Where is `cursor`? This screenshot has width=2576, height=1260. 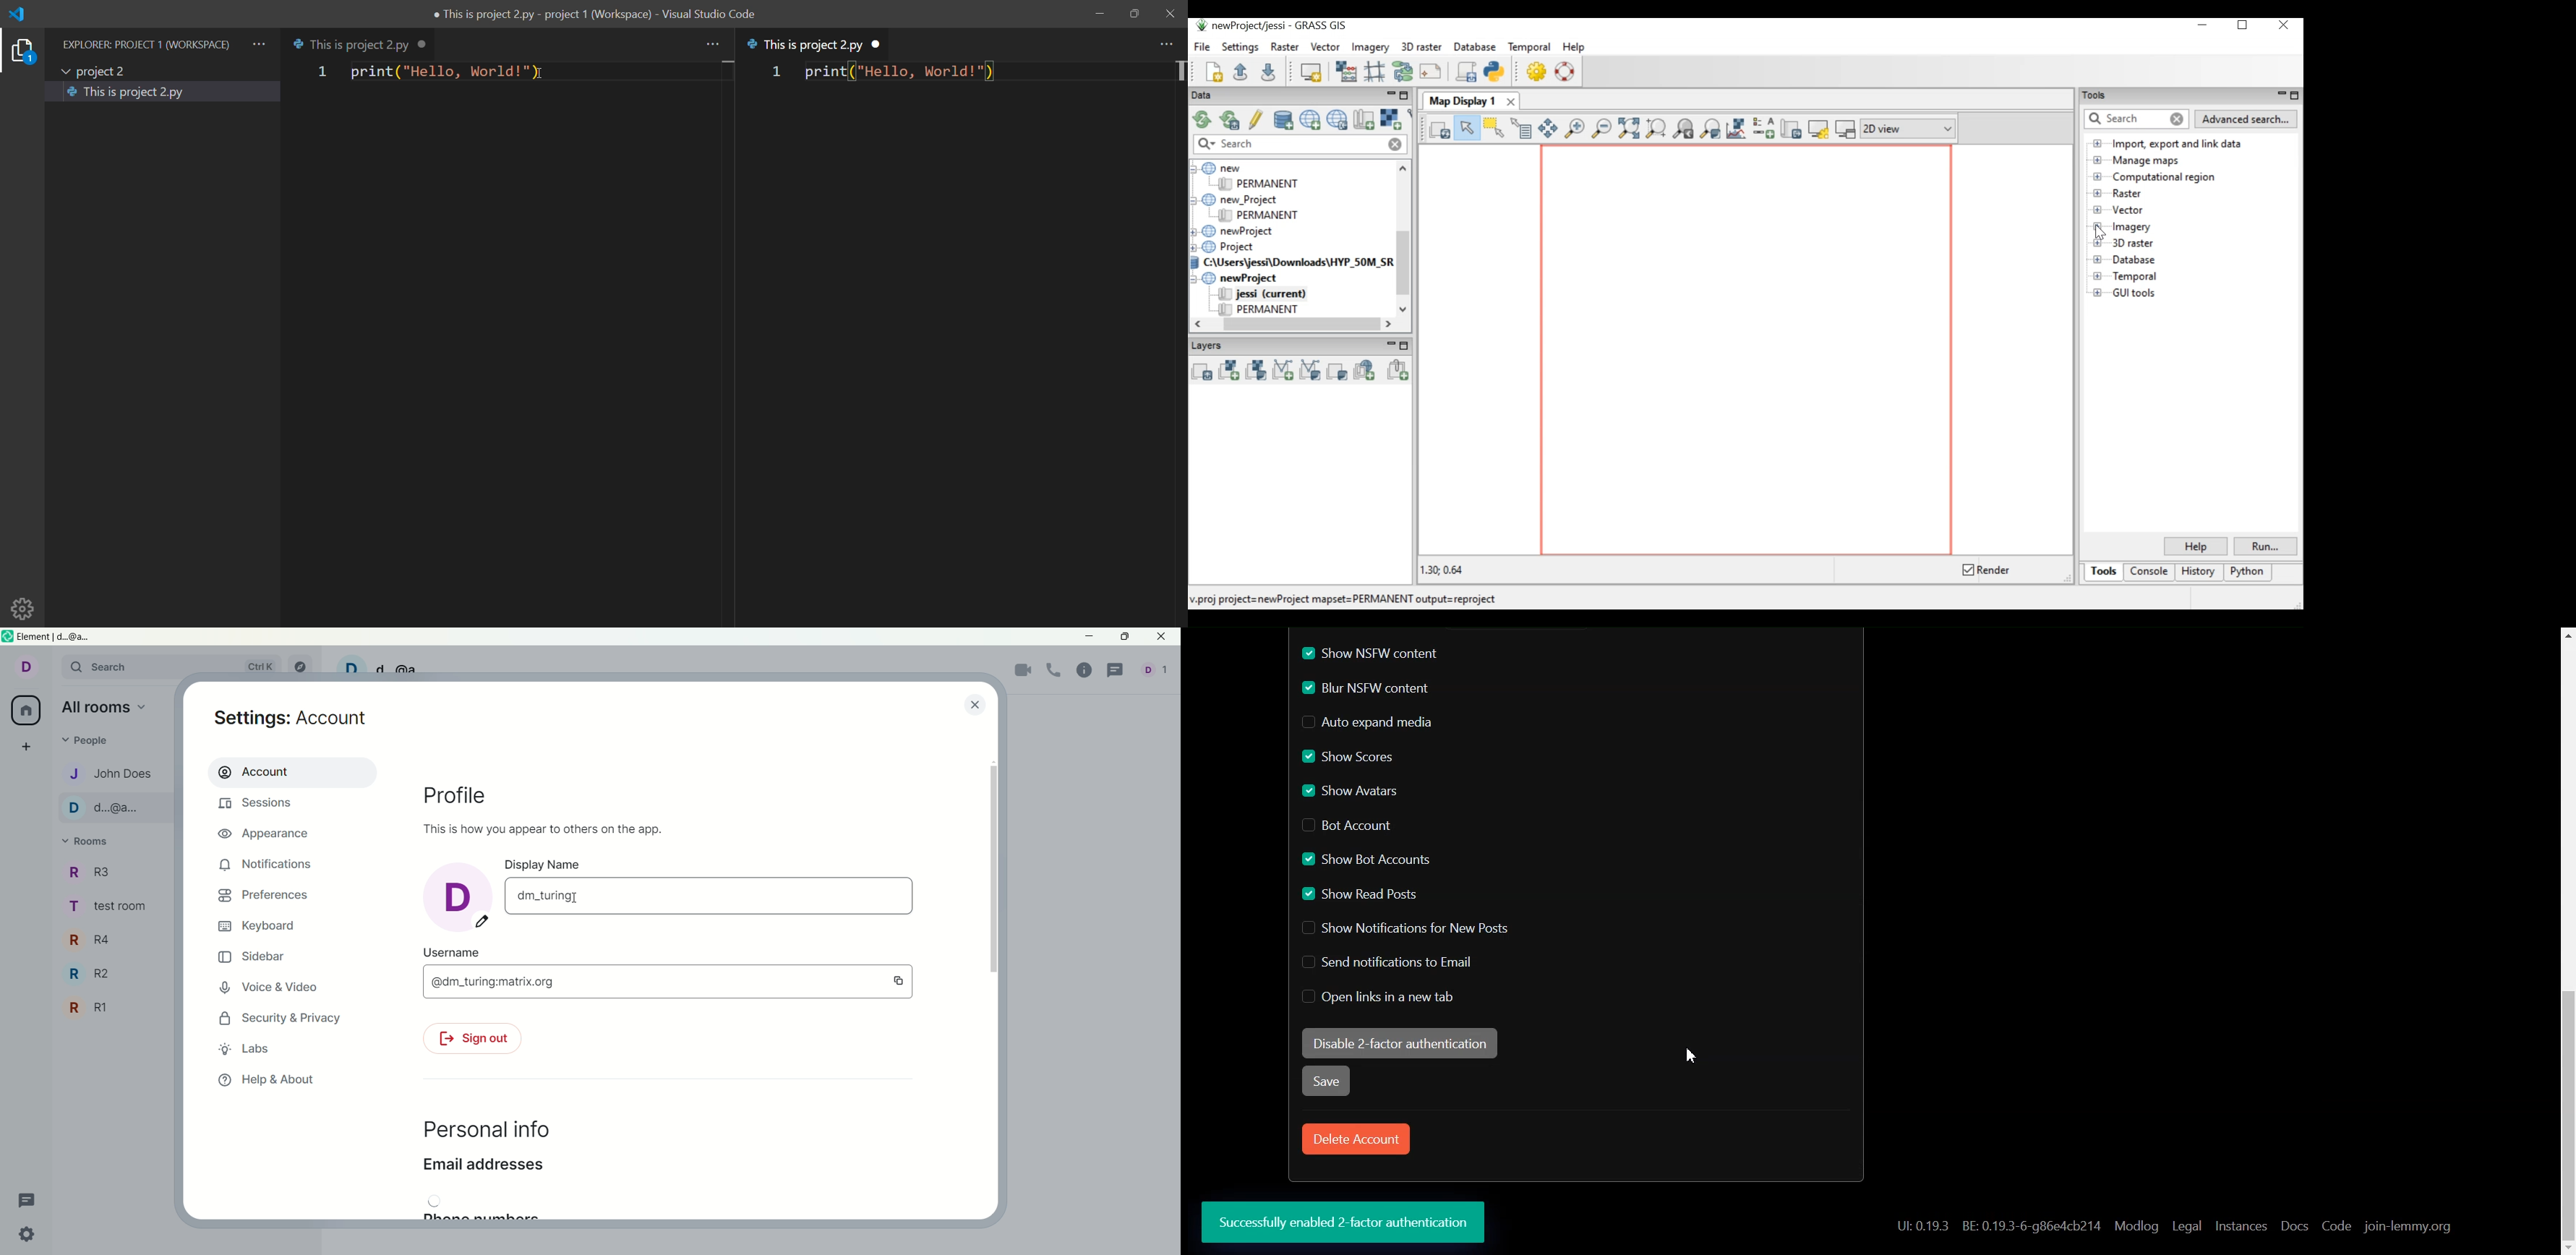
cursor is located at coordinates (544, 75).